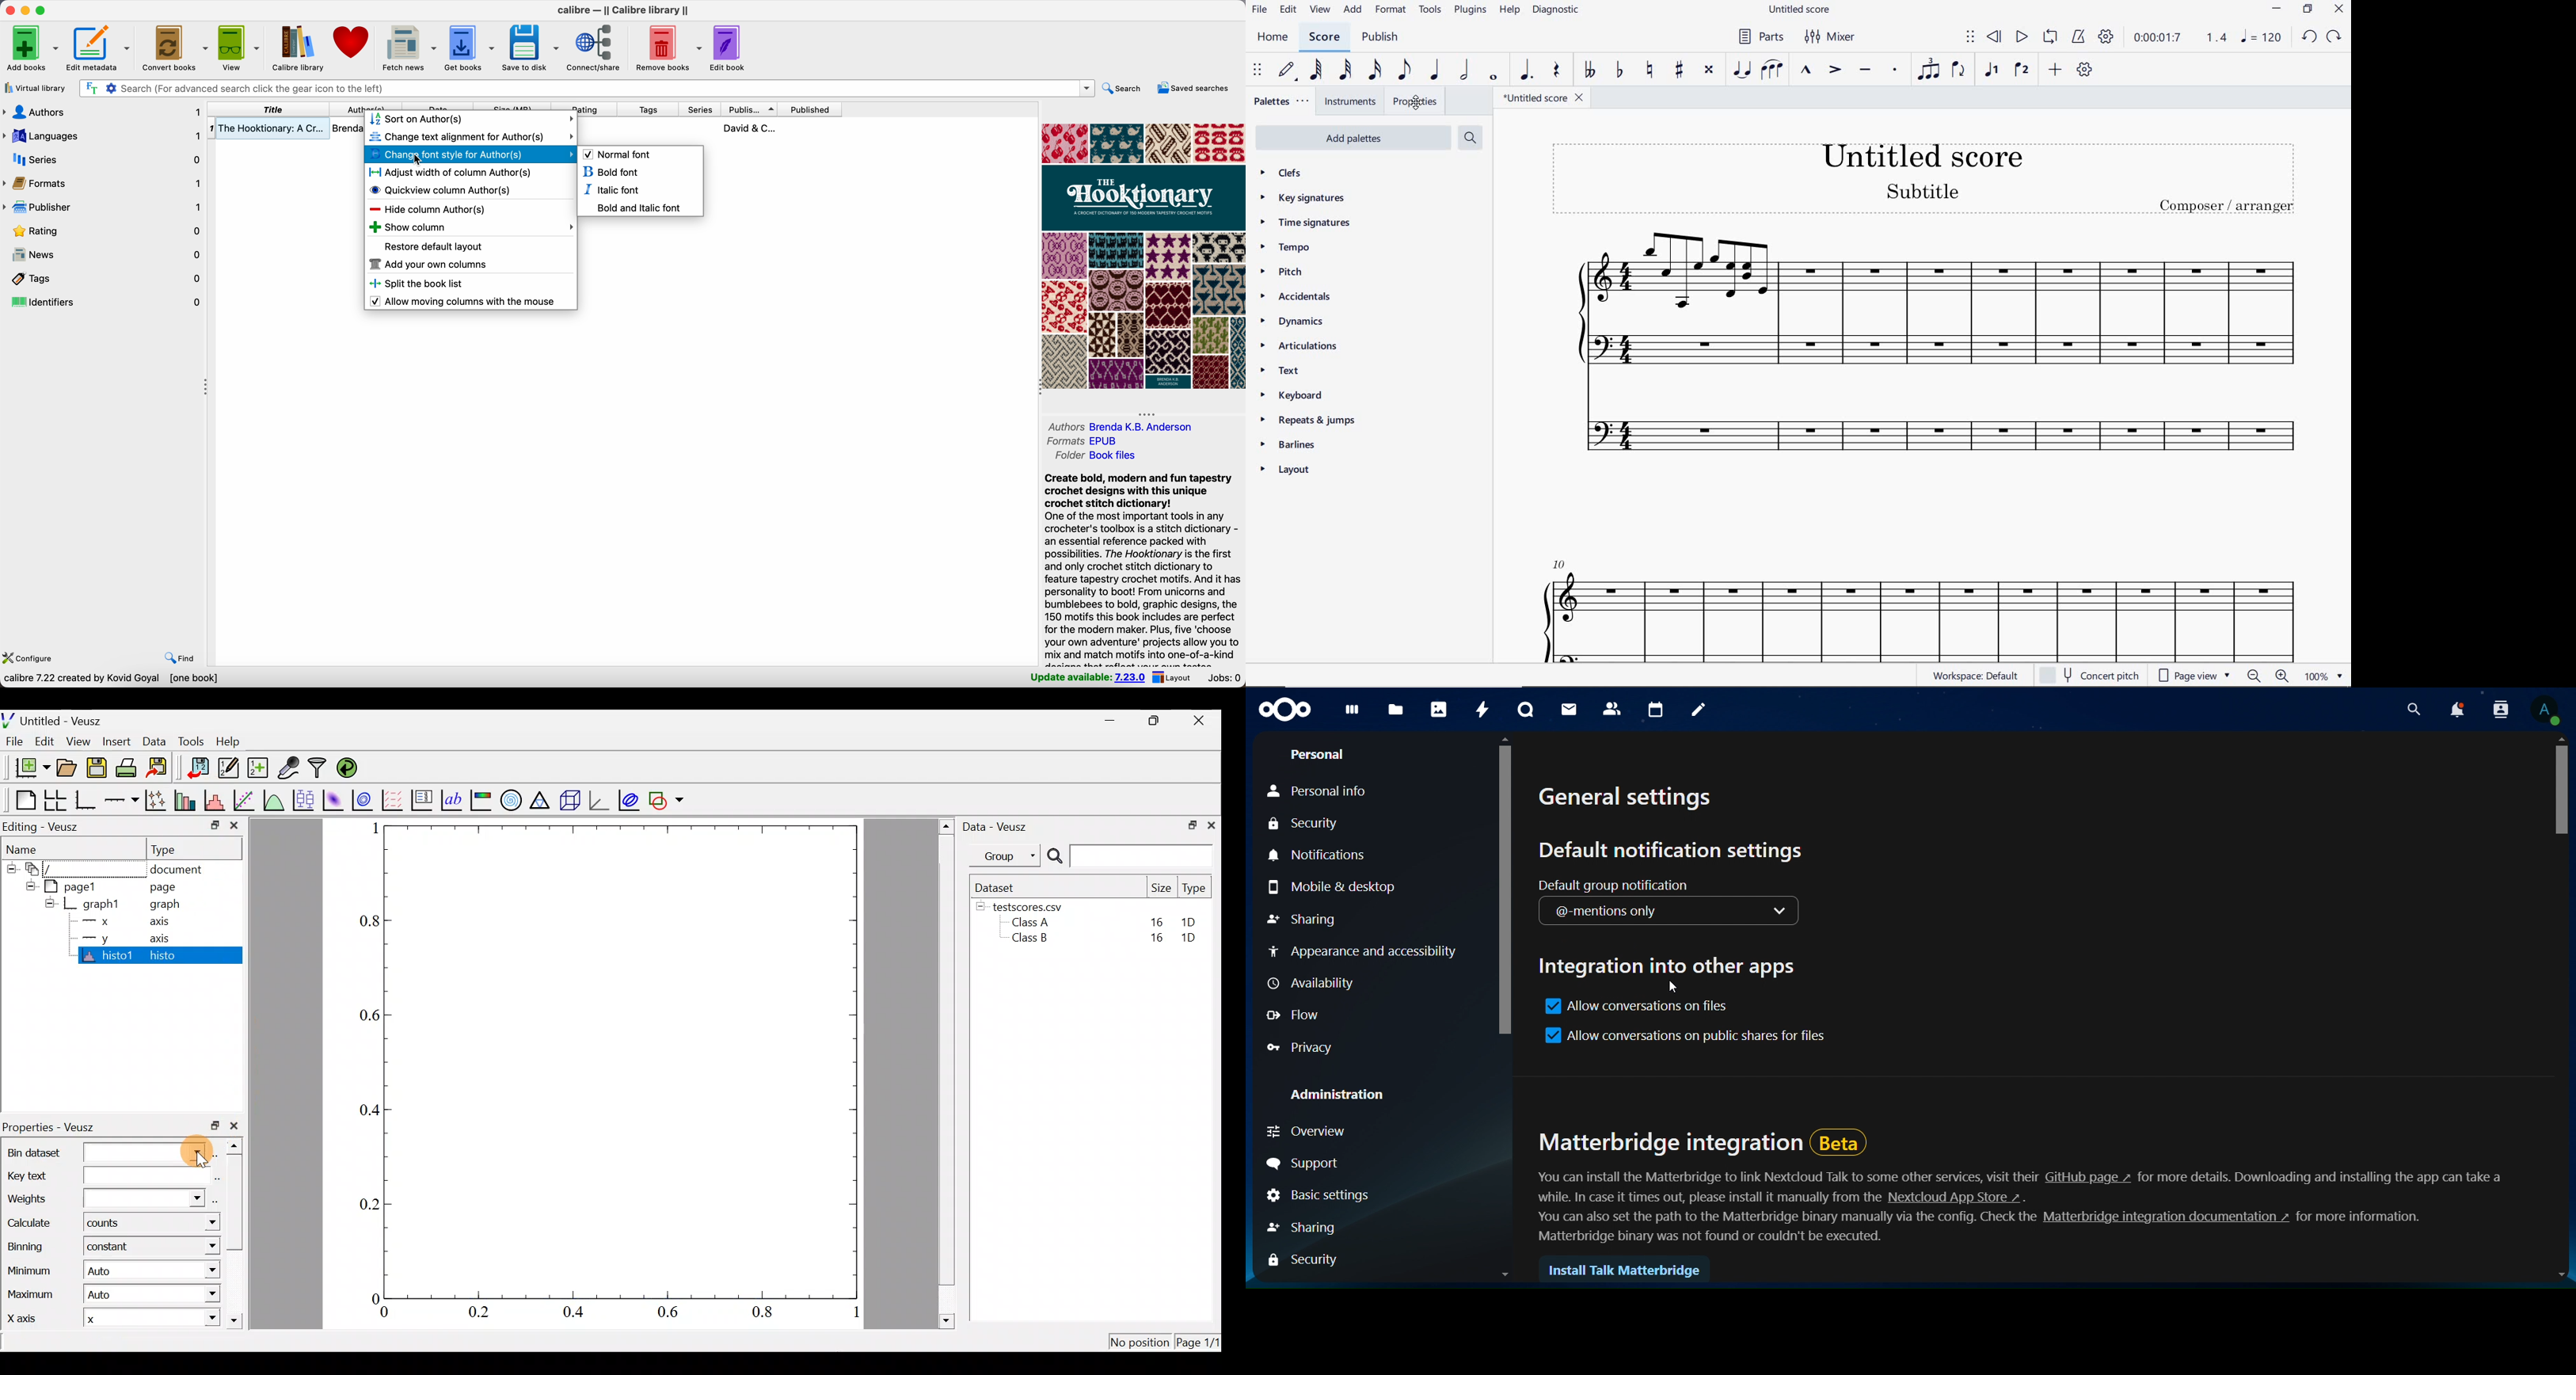  Describe the element at coordinates (1288, 250) in the screenshot. I see `tempo` at that location.